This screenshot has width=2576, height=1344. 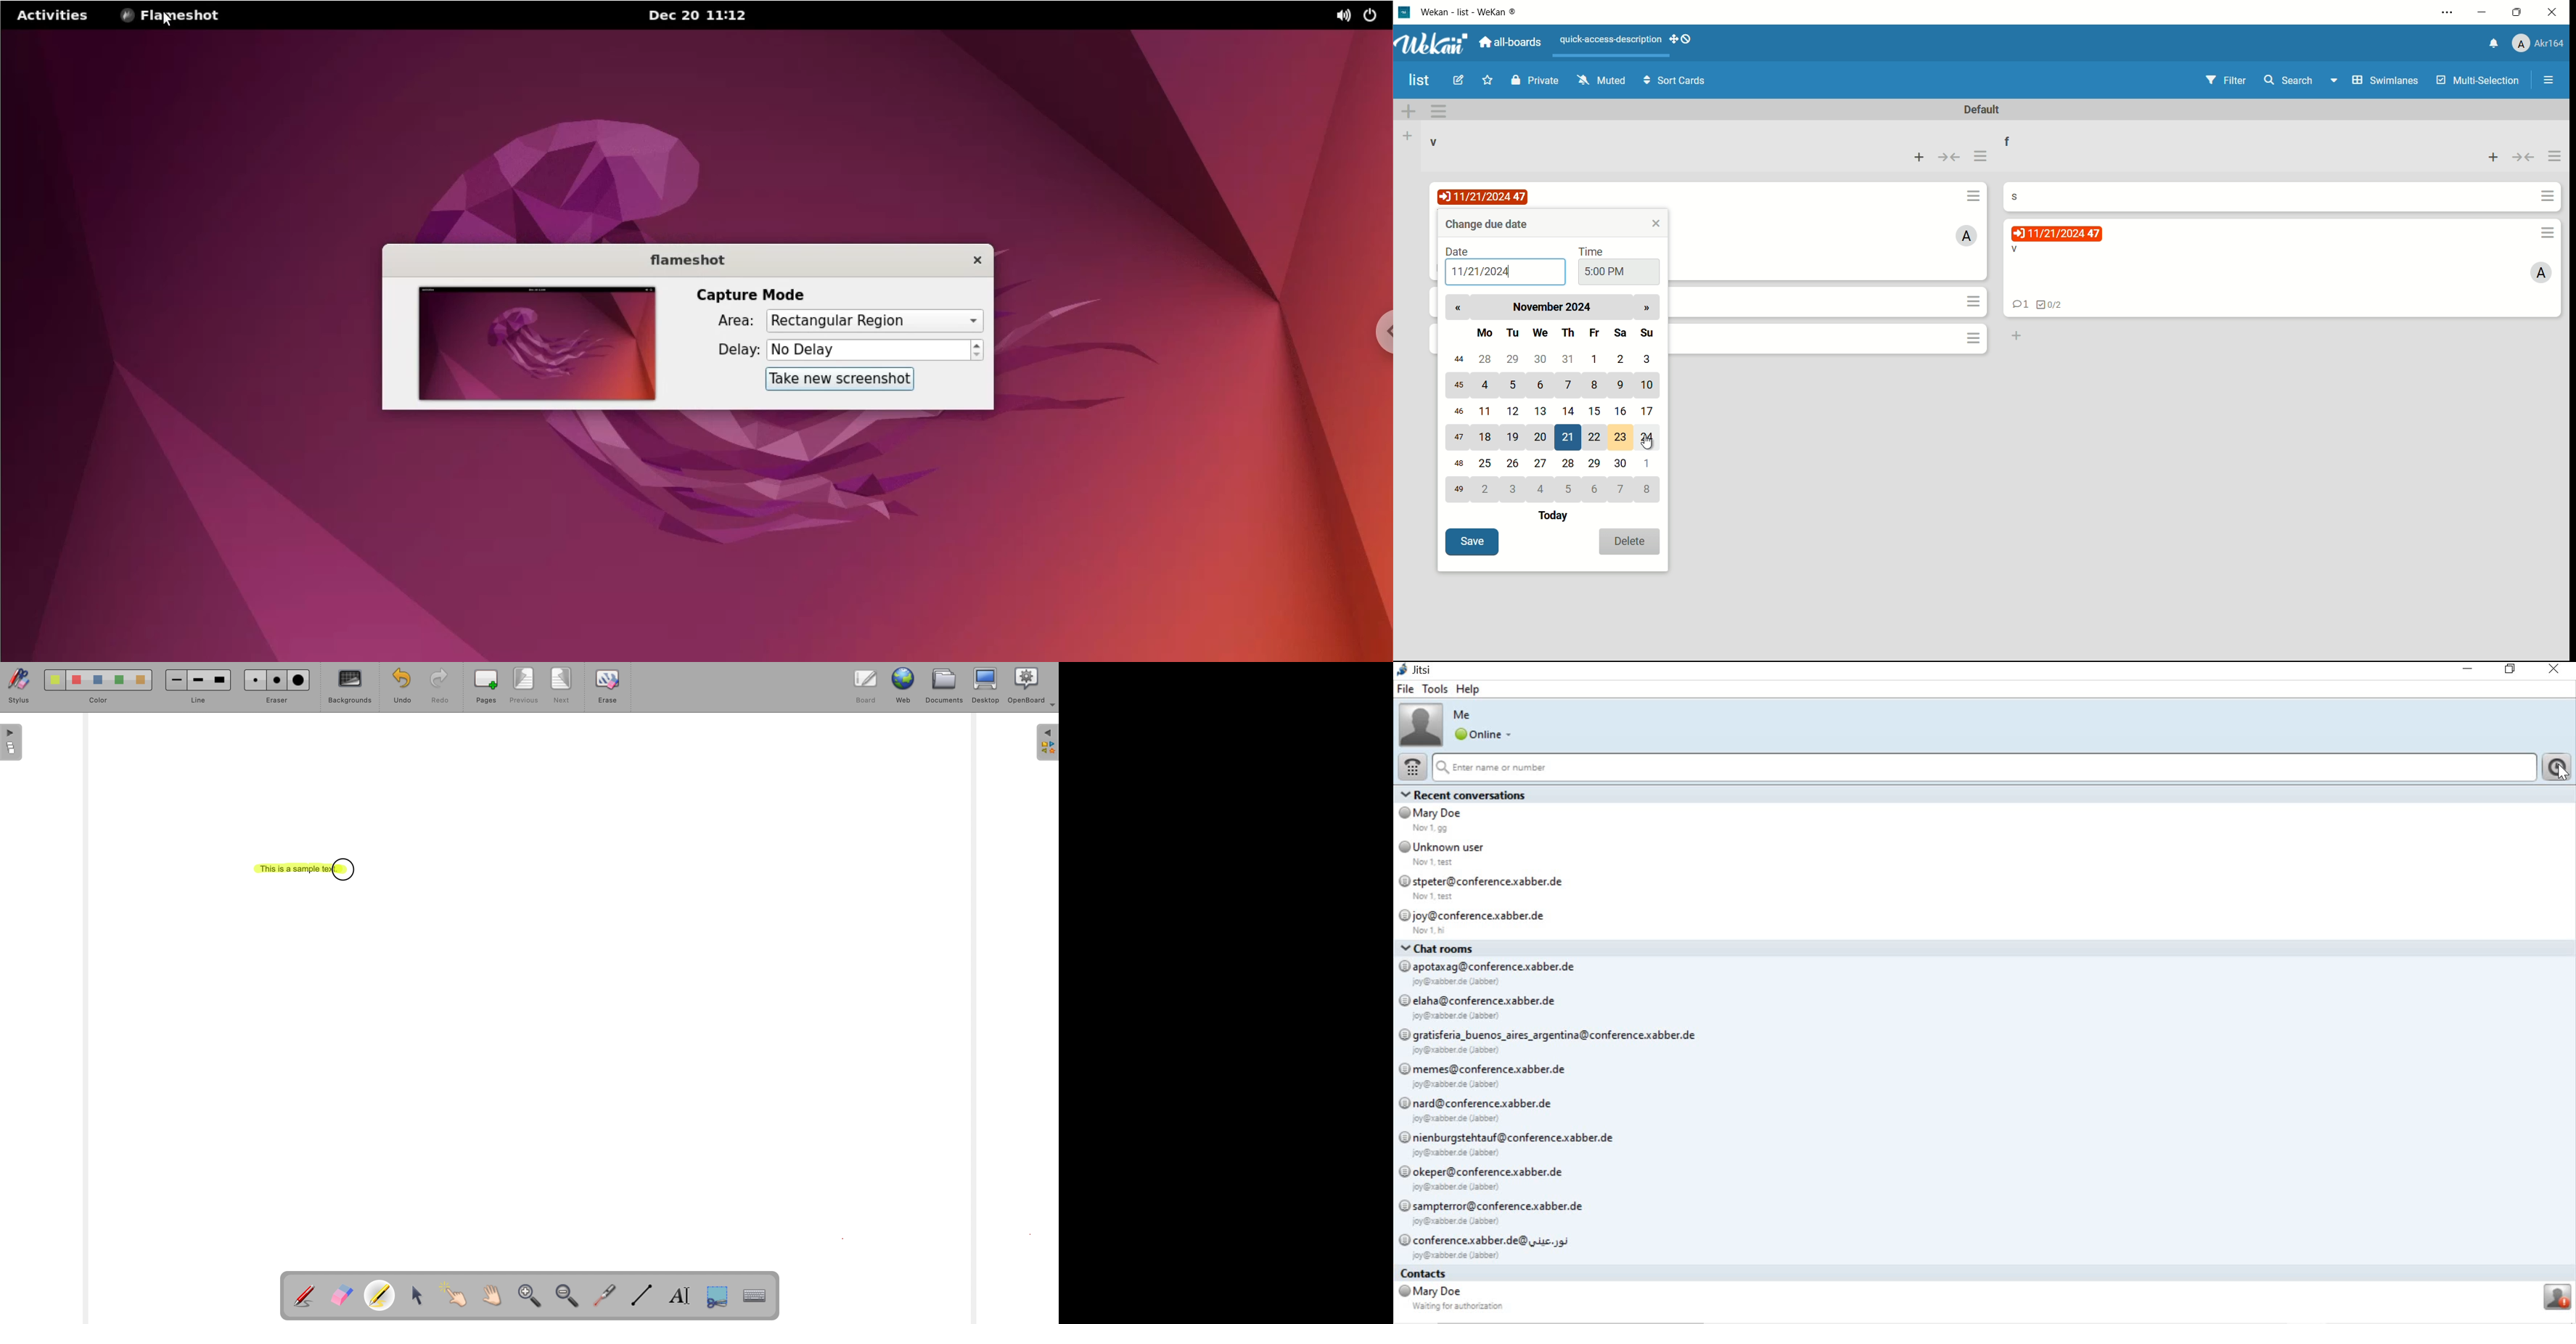 I want to click on 7, so click(x=1622, y=490).